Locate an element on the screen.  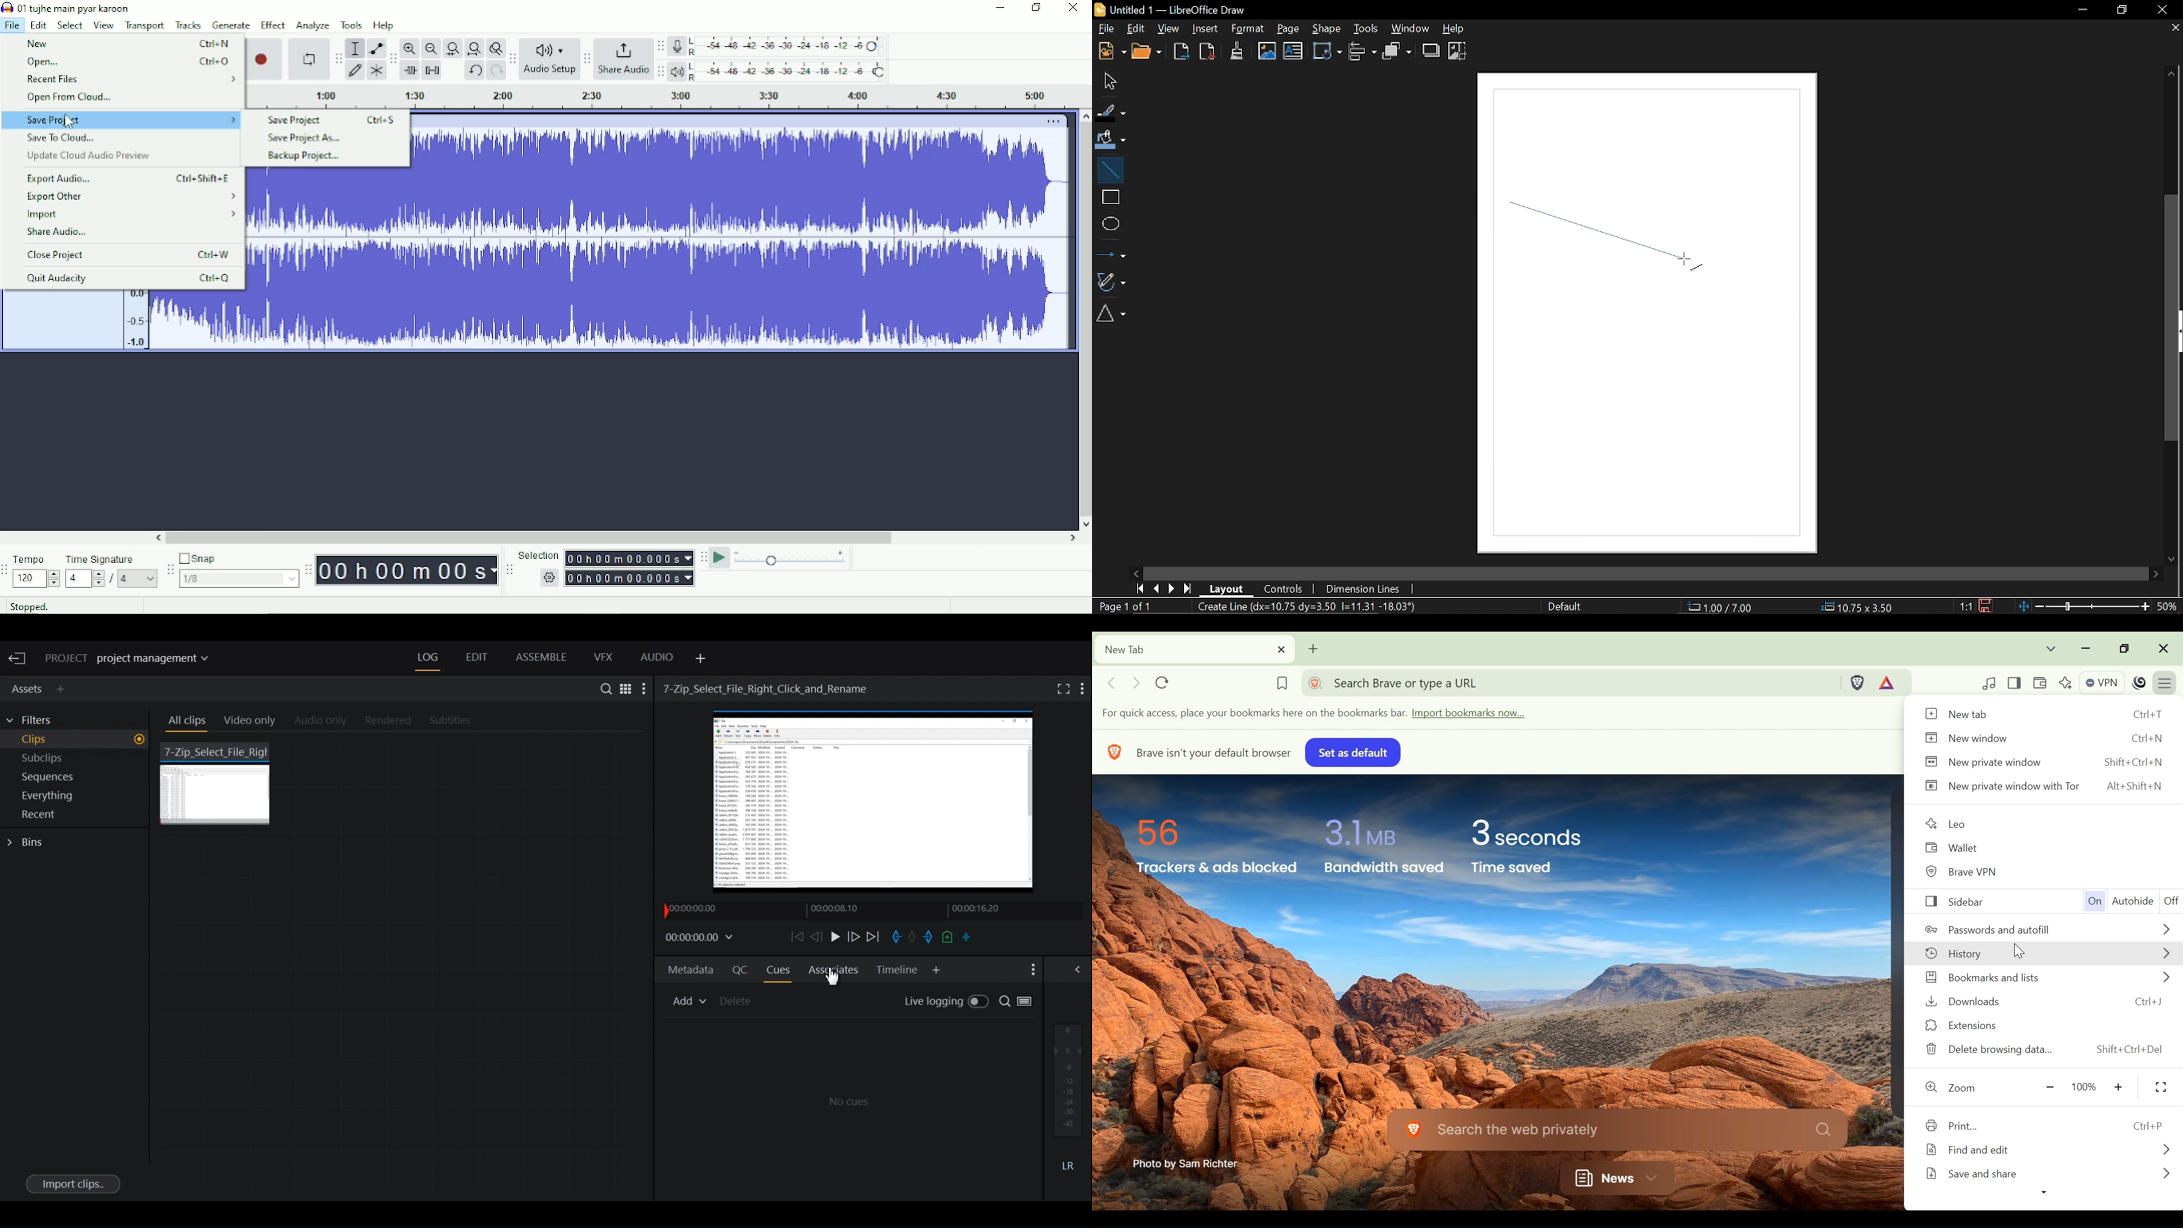
Open from cloud is located at coordinates (76, 99).